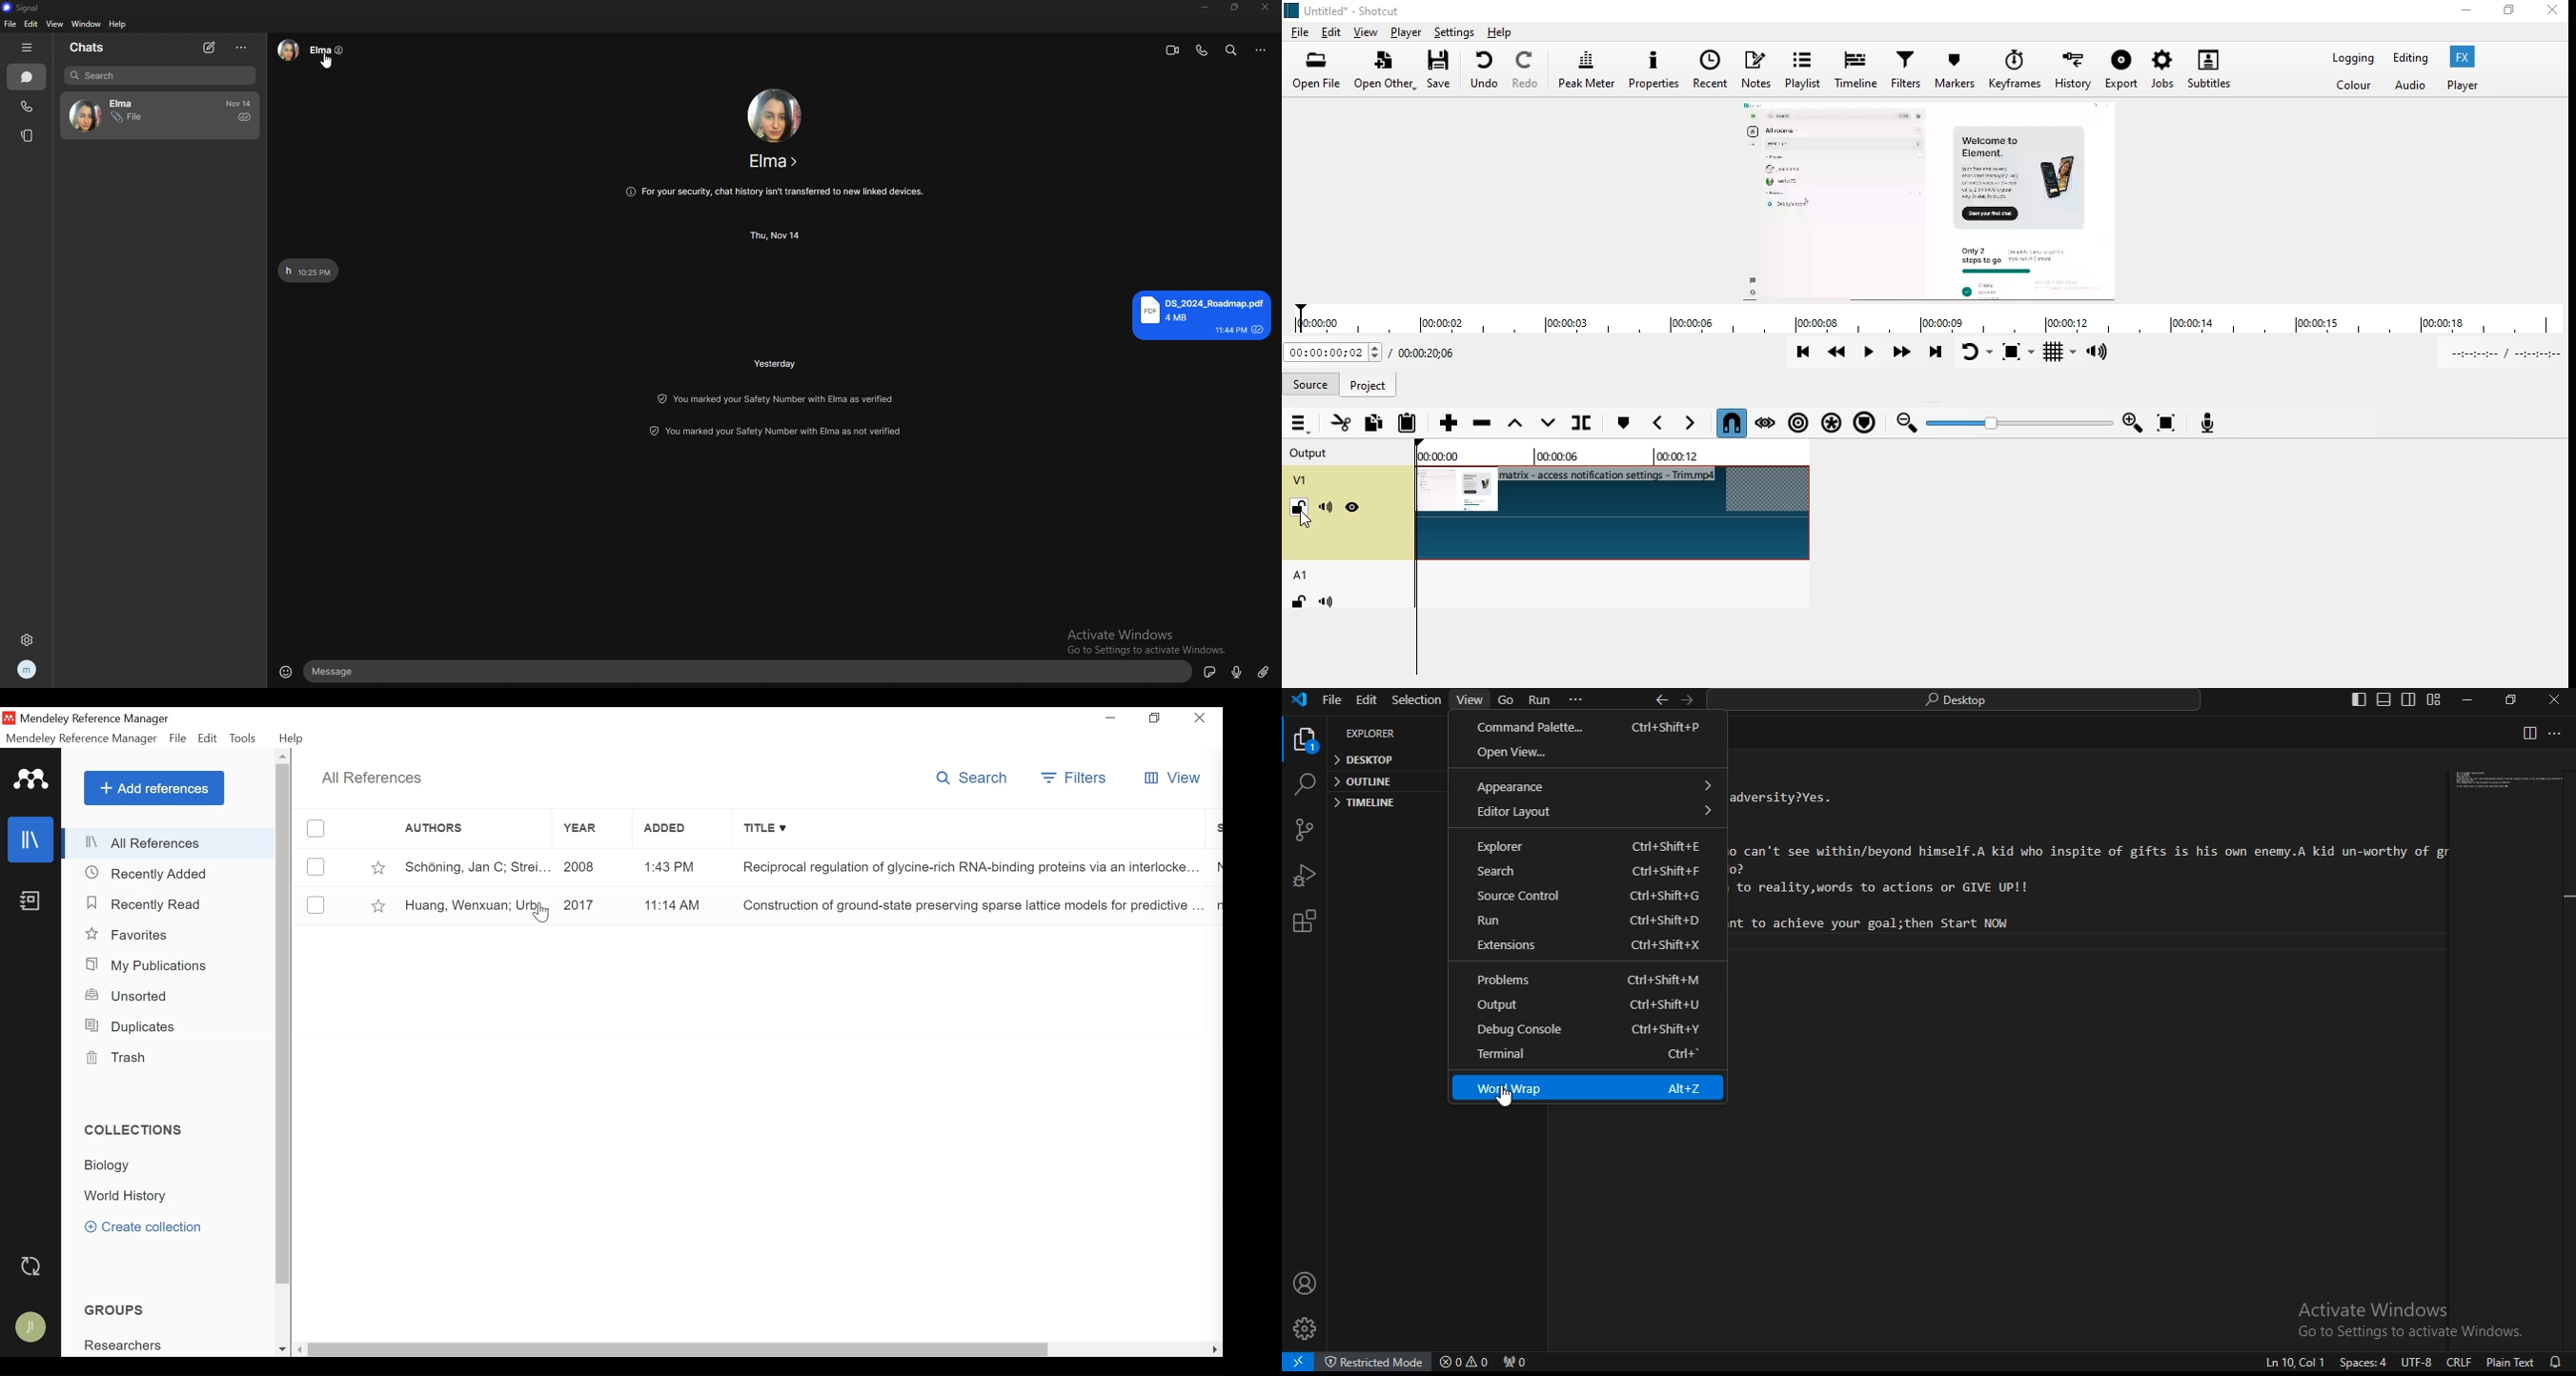  What do you see at coordinates (32, 780) in the screenshot?
I see `Mendeley logo` at bounding box center [32, 780].